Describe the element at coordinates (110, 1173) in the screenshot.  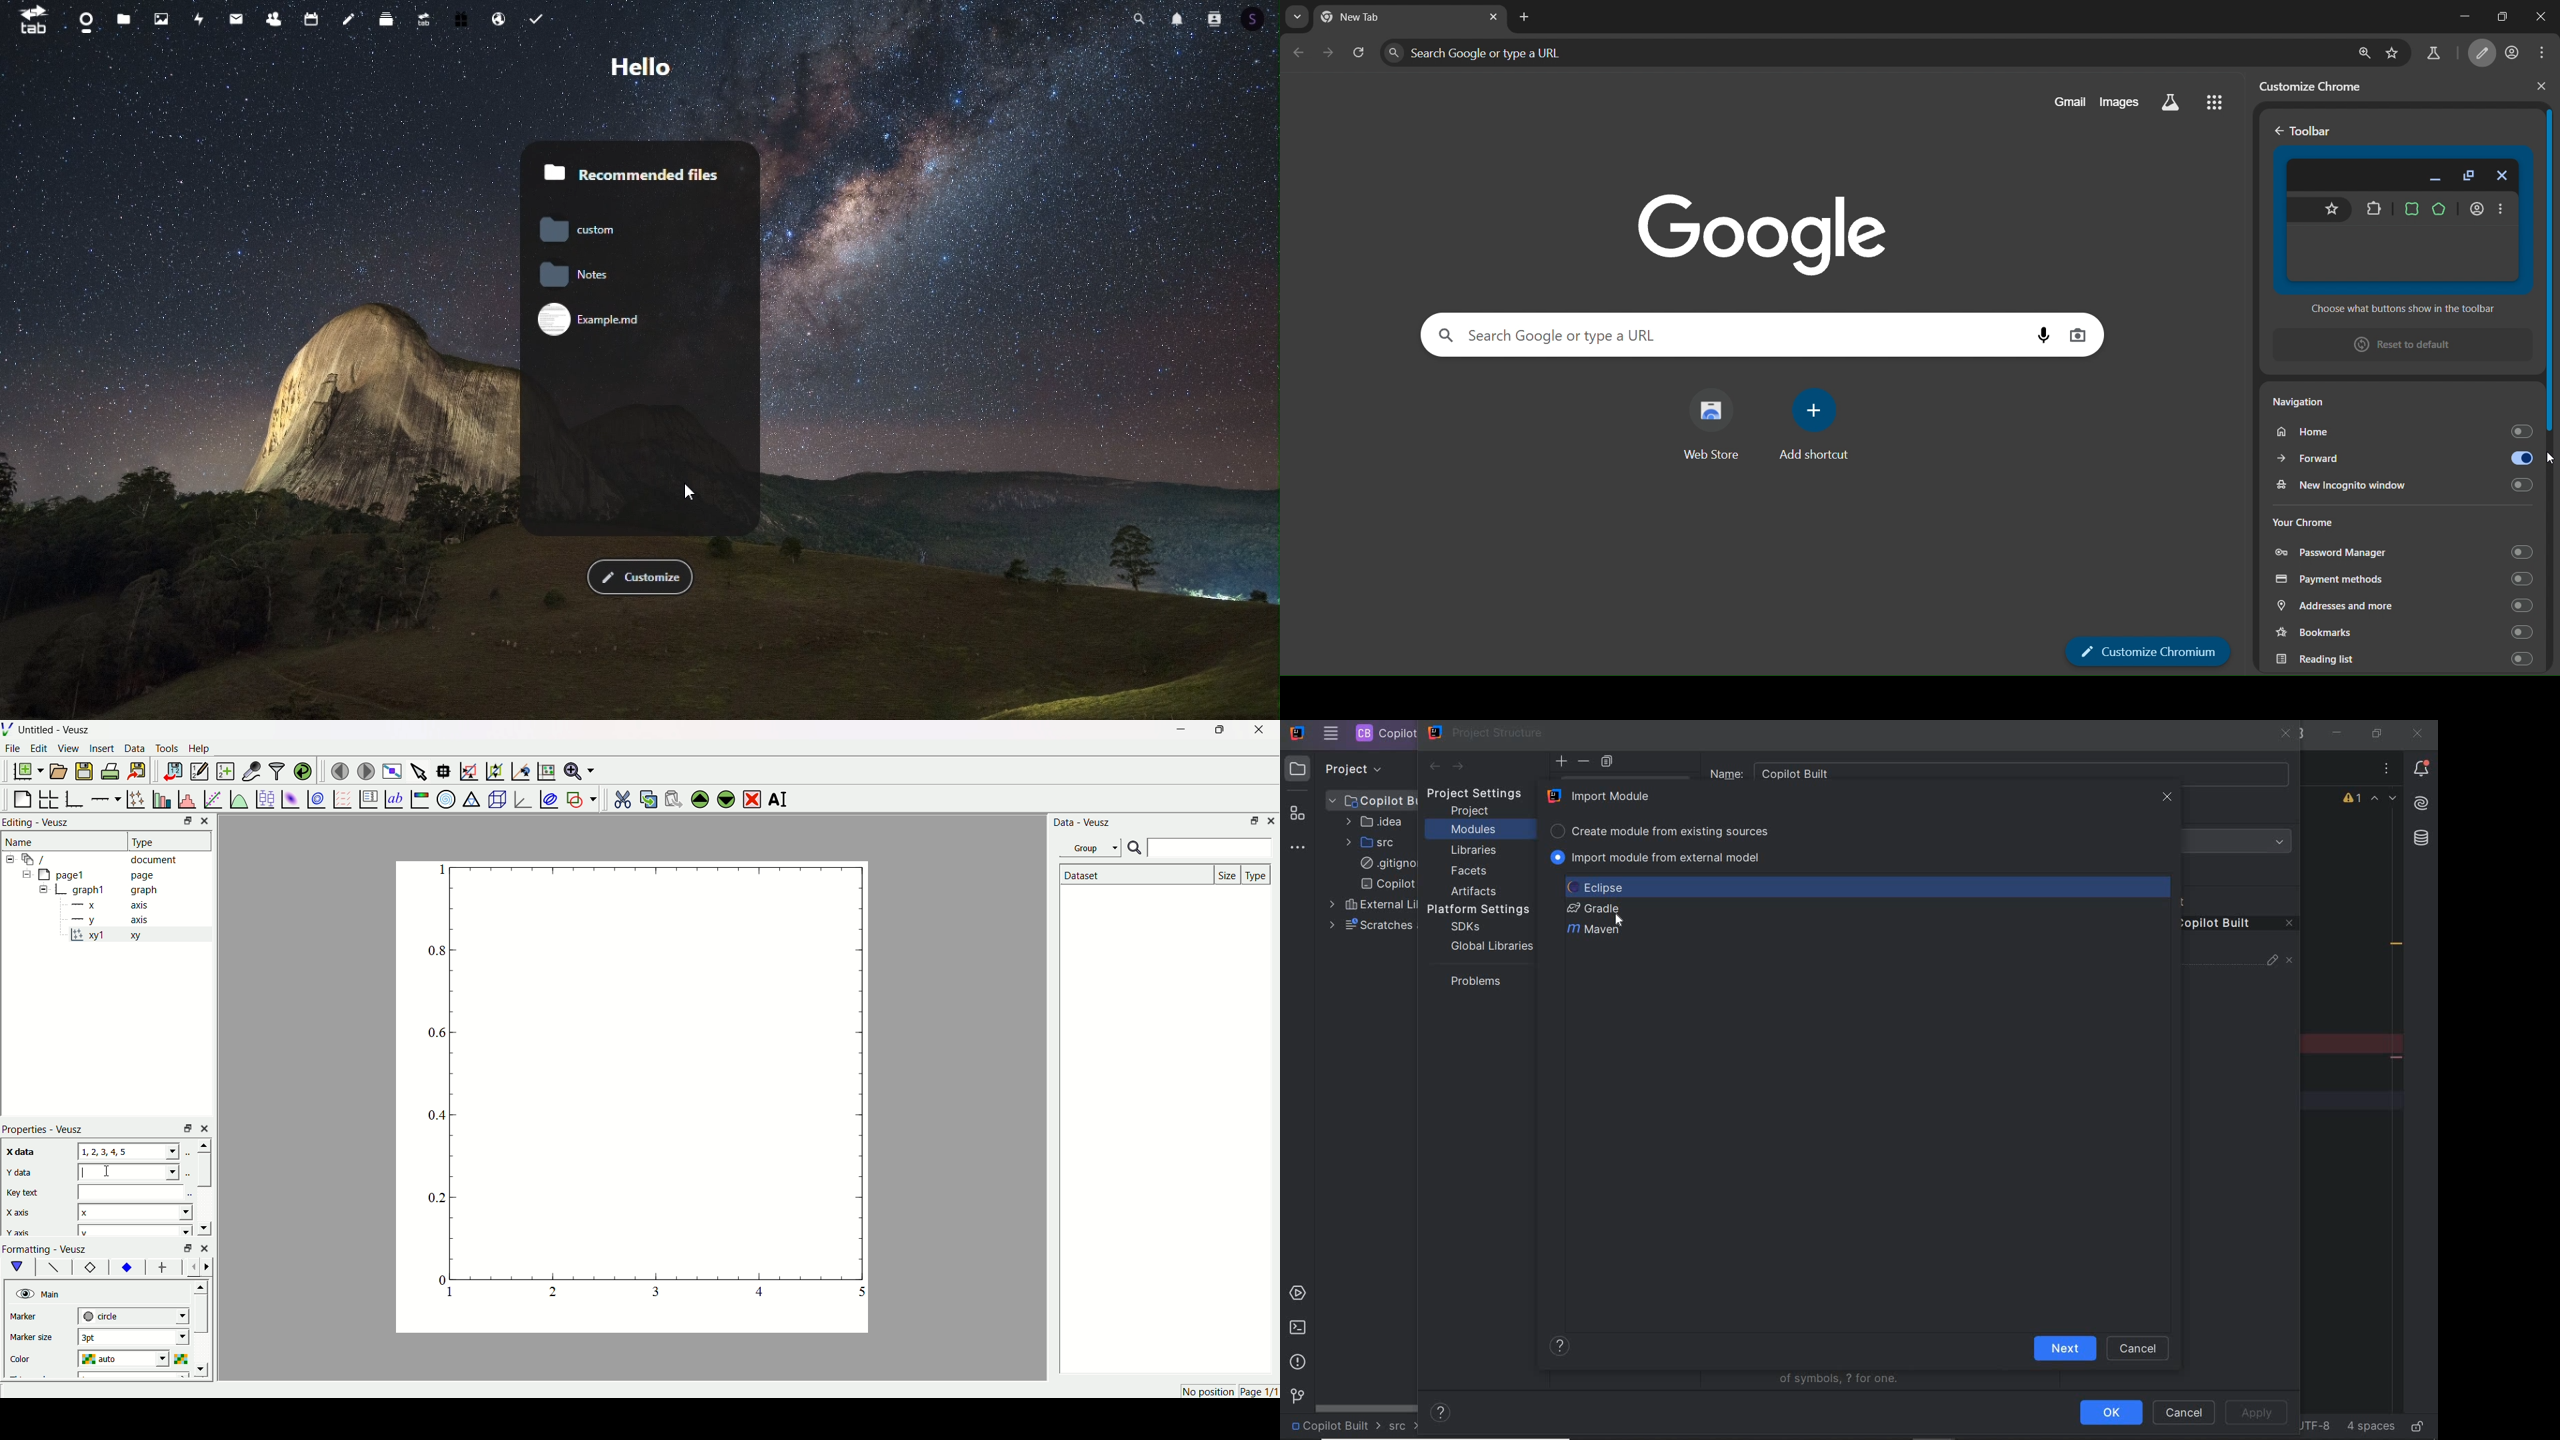
I see `cursor` at that location.